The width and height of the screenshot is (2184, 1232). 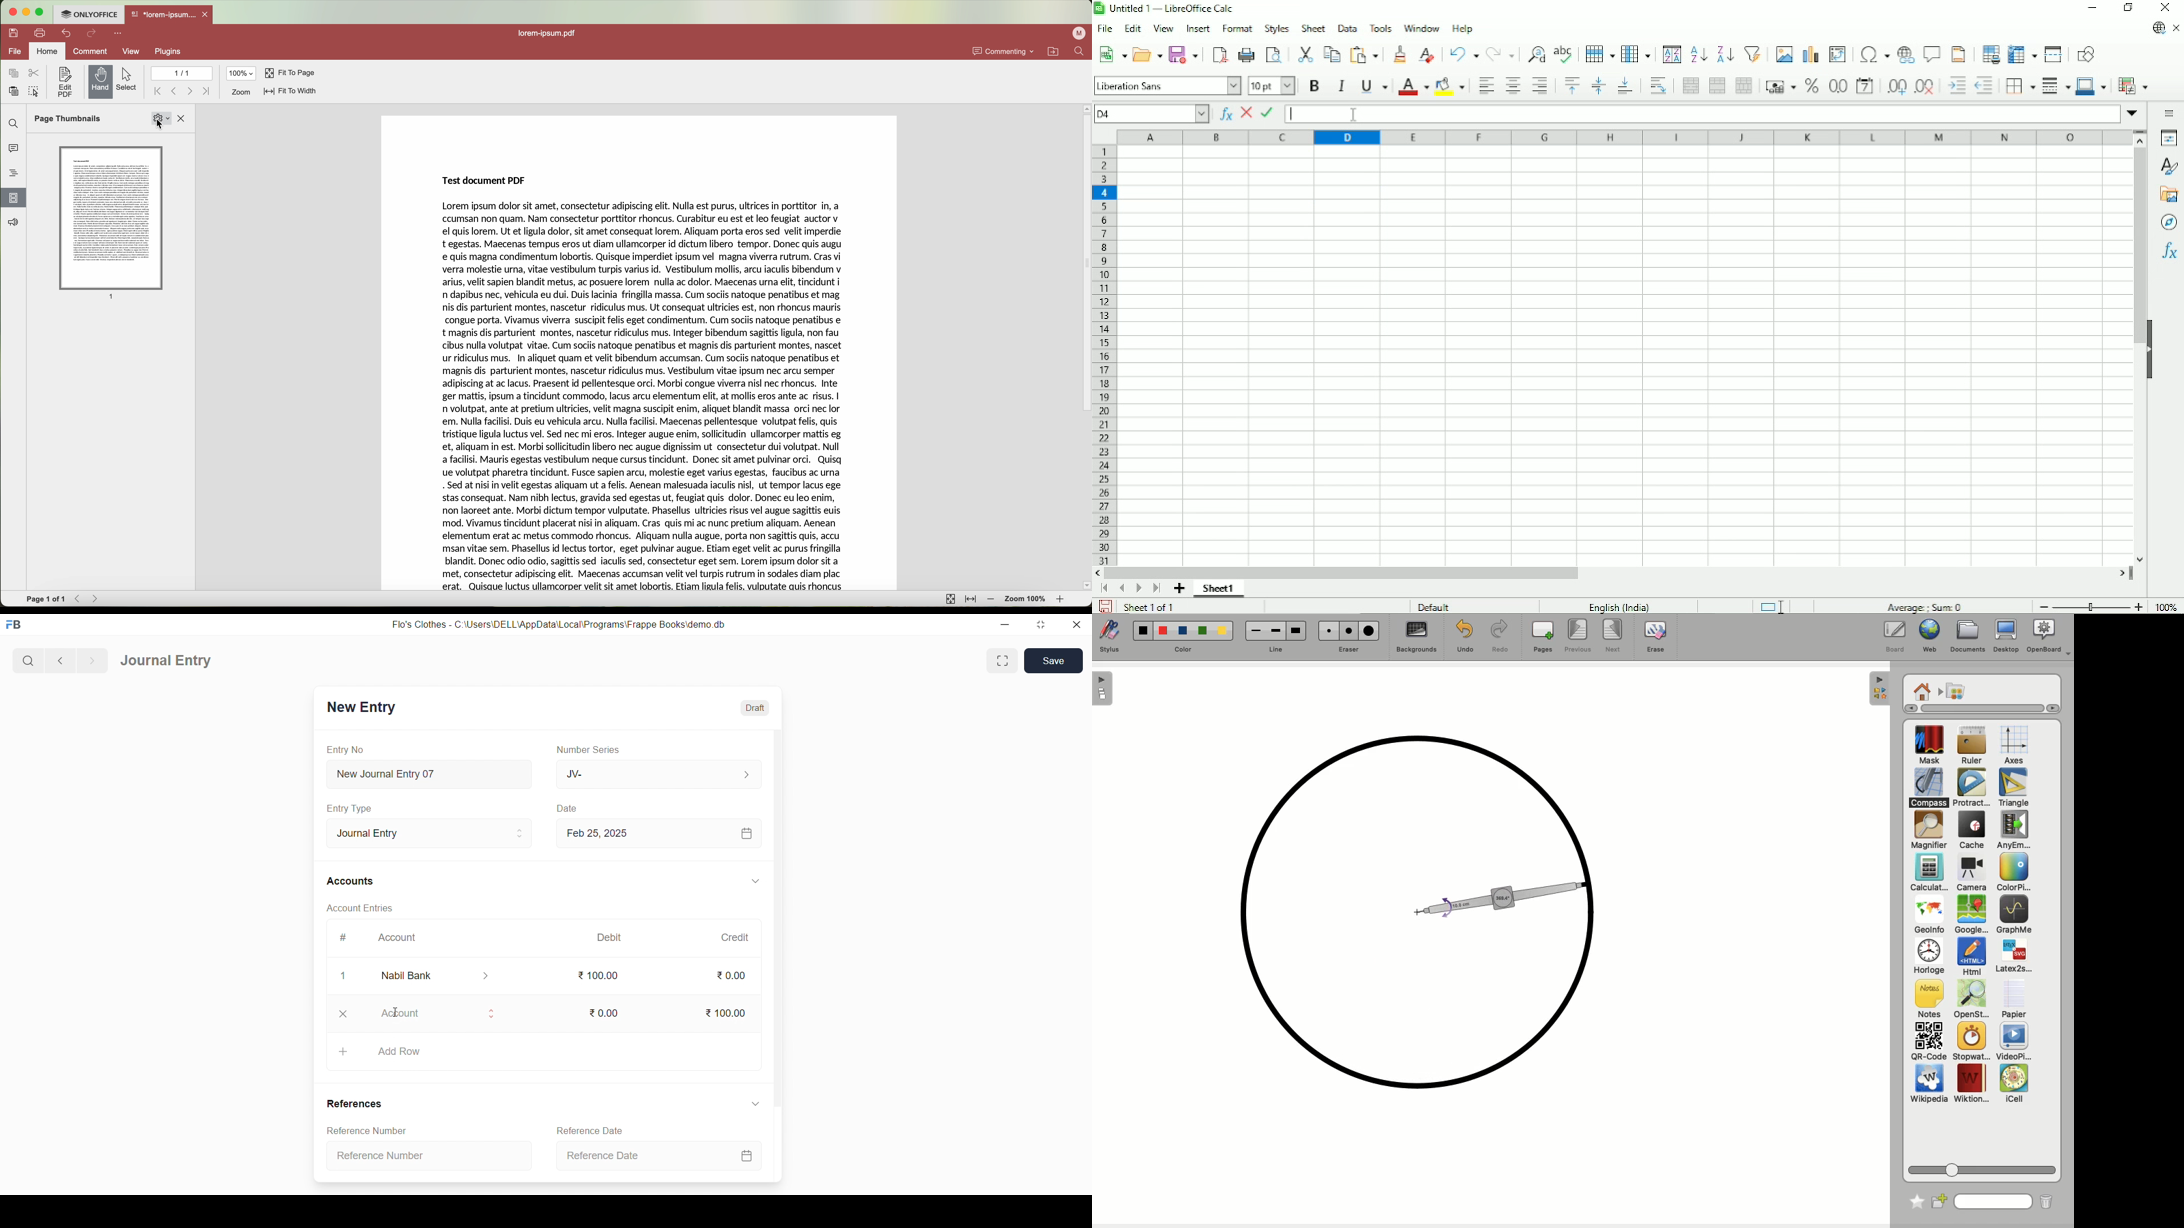 What do you see at coordinates (59, 659) in the screenshot?
I see `navigate backward ` at bounding box center [59, 659].